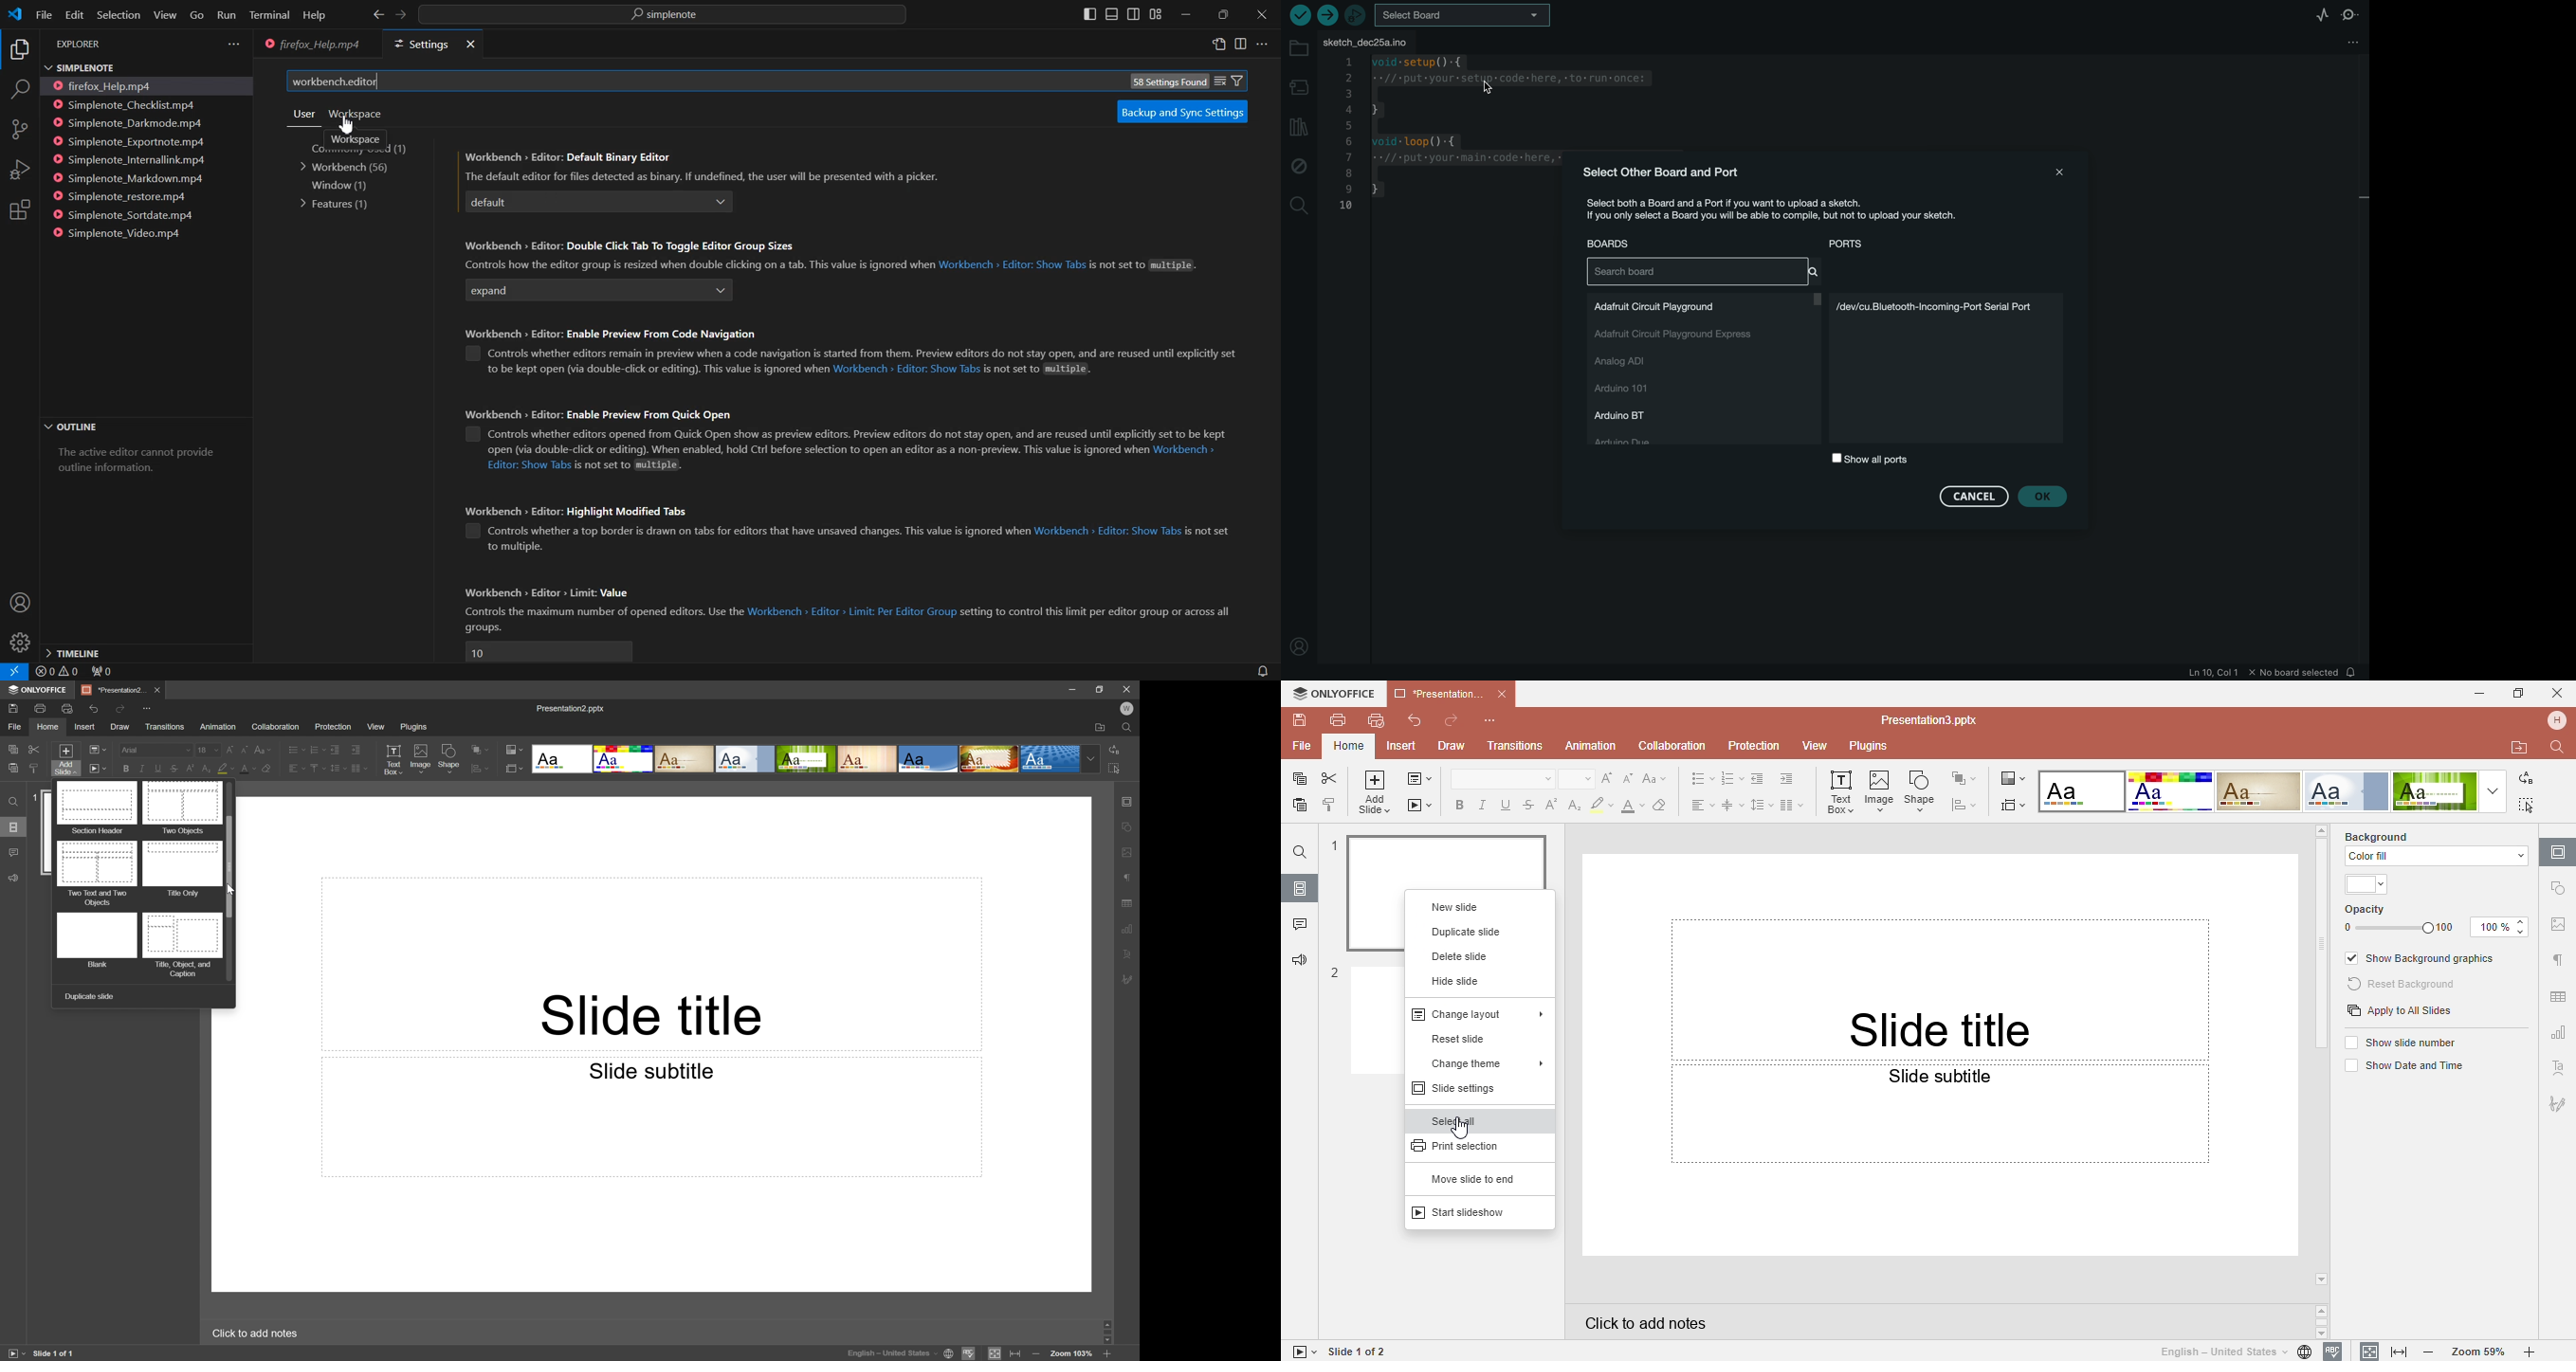 The height and width of the screenshot is (1372, 2576). I want to click on Open file location, so click(1102, 727).